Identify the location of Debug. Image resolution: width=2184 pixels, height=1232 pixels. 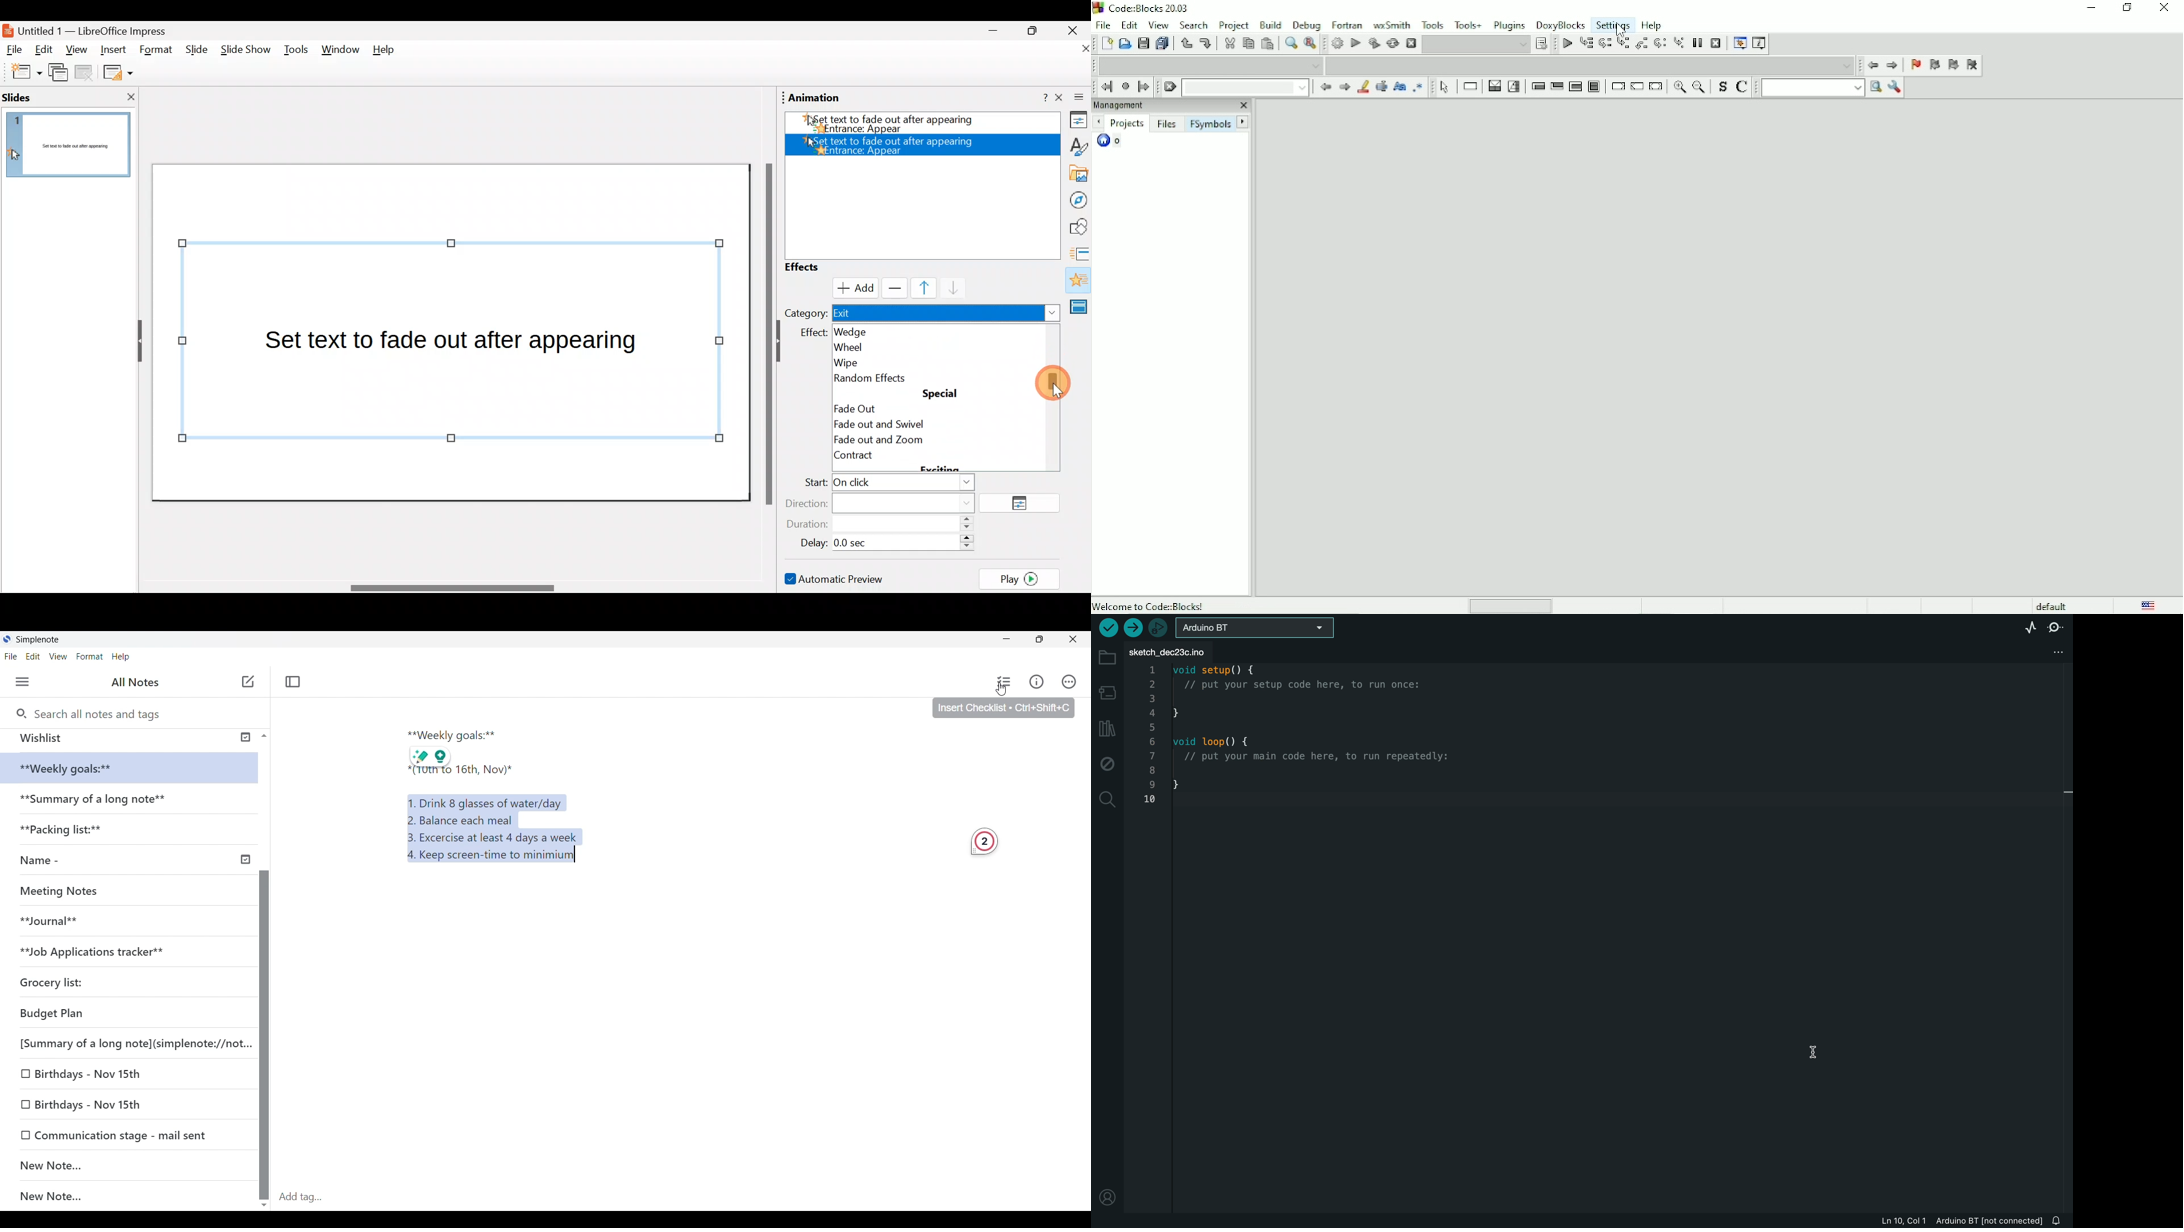
(1307, 25).